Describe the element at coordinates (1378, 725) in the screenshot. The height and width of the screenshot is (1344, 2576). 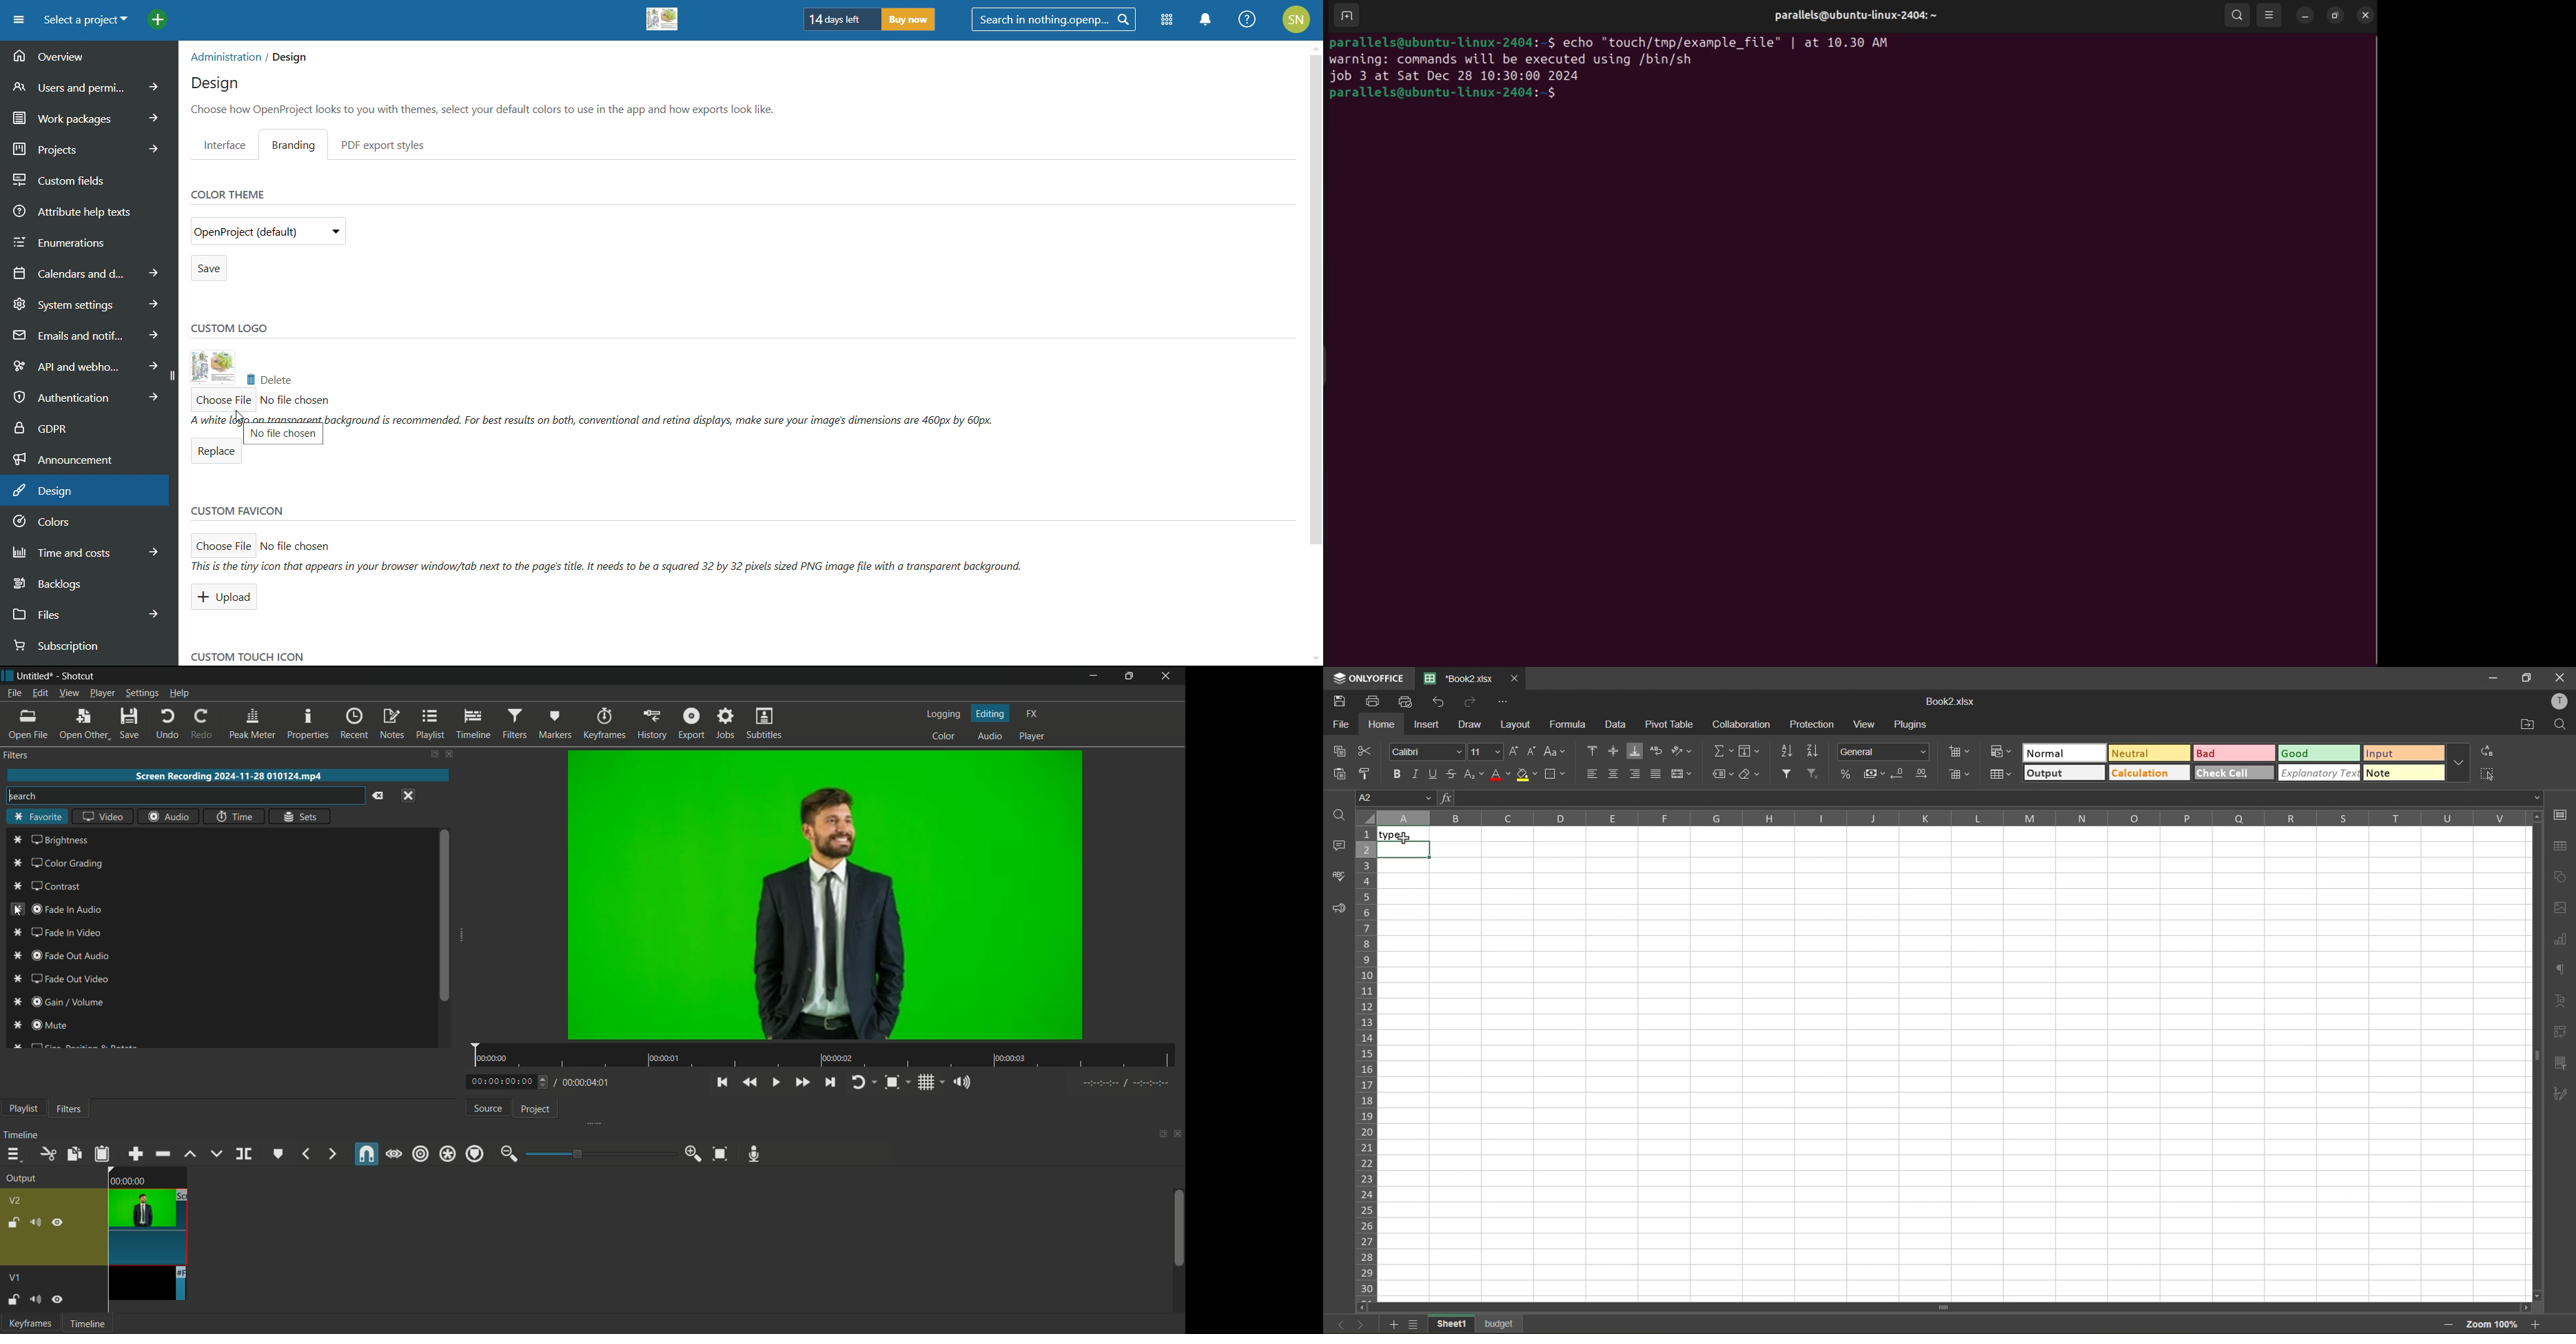
I see `home` at that location.